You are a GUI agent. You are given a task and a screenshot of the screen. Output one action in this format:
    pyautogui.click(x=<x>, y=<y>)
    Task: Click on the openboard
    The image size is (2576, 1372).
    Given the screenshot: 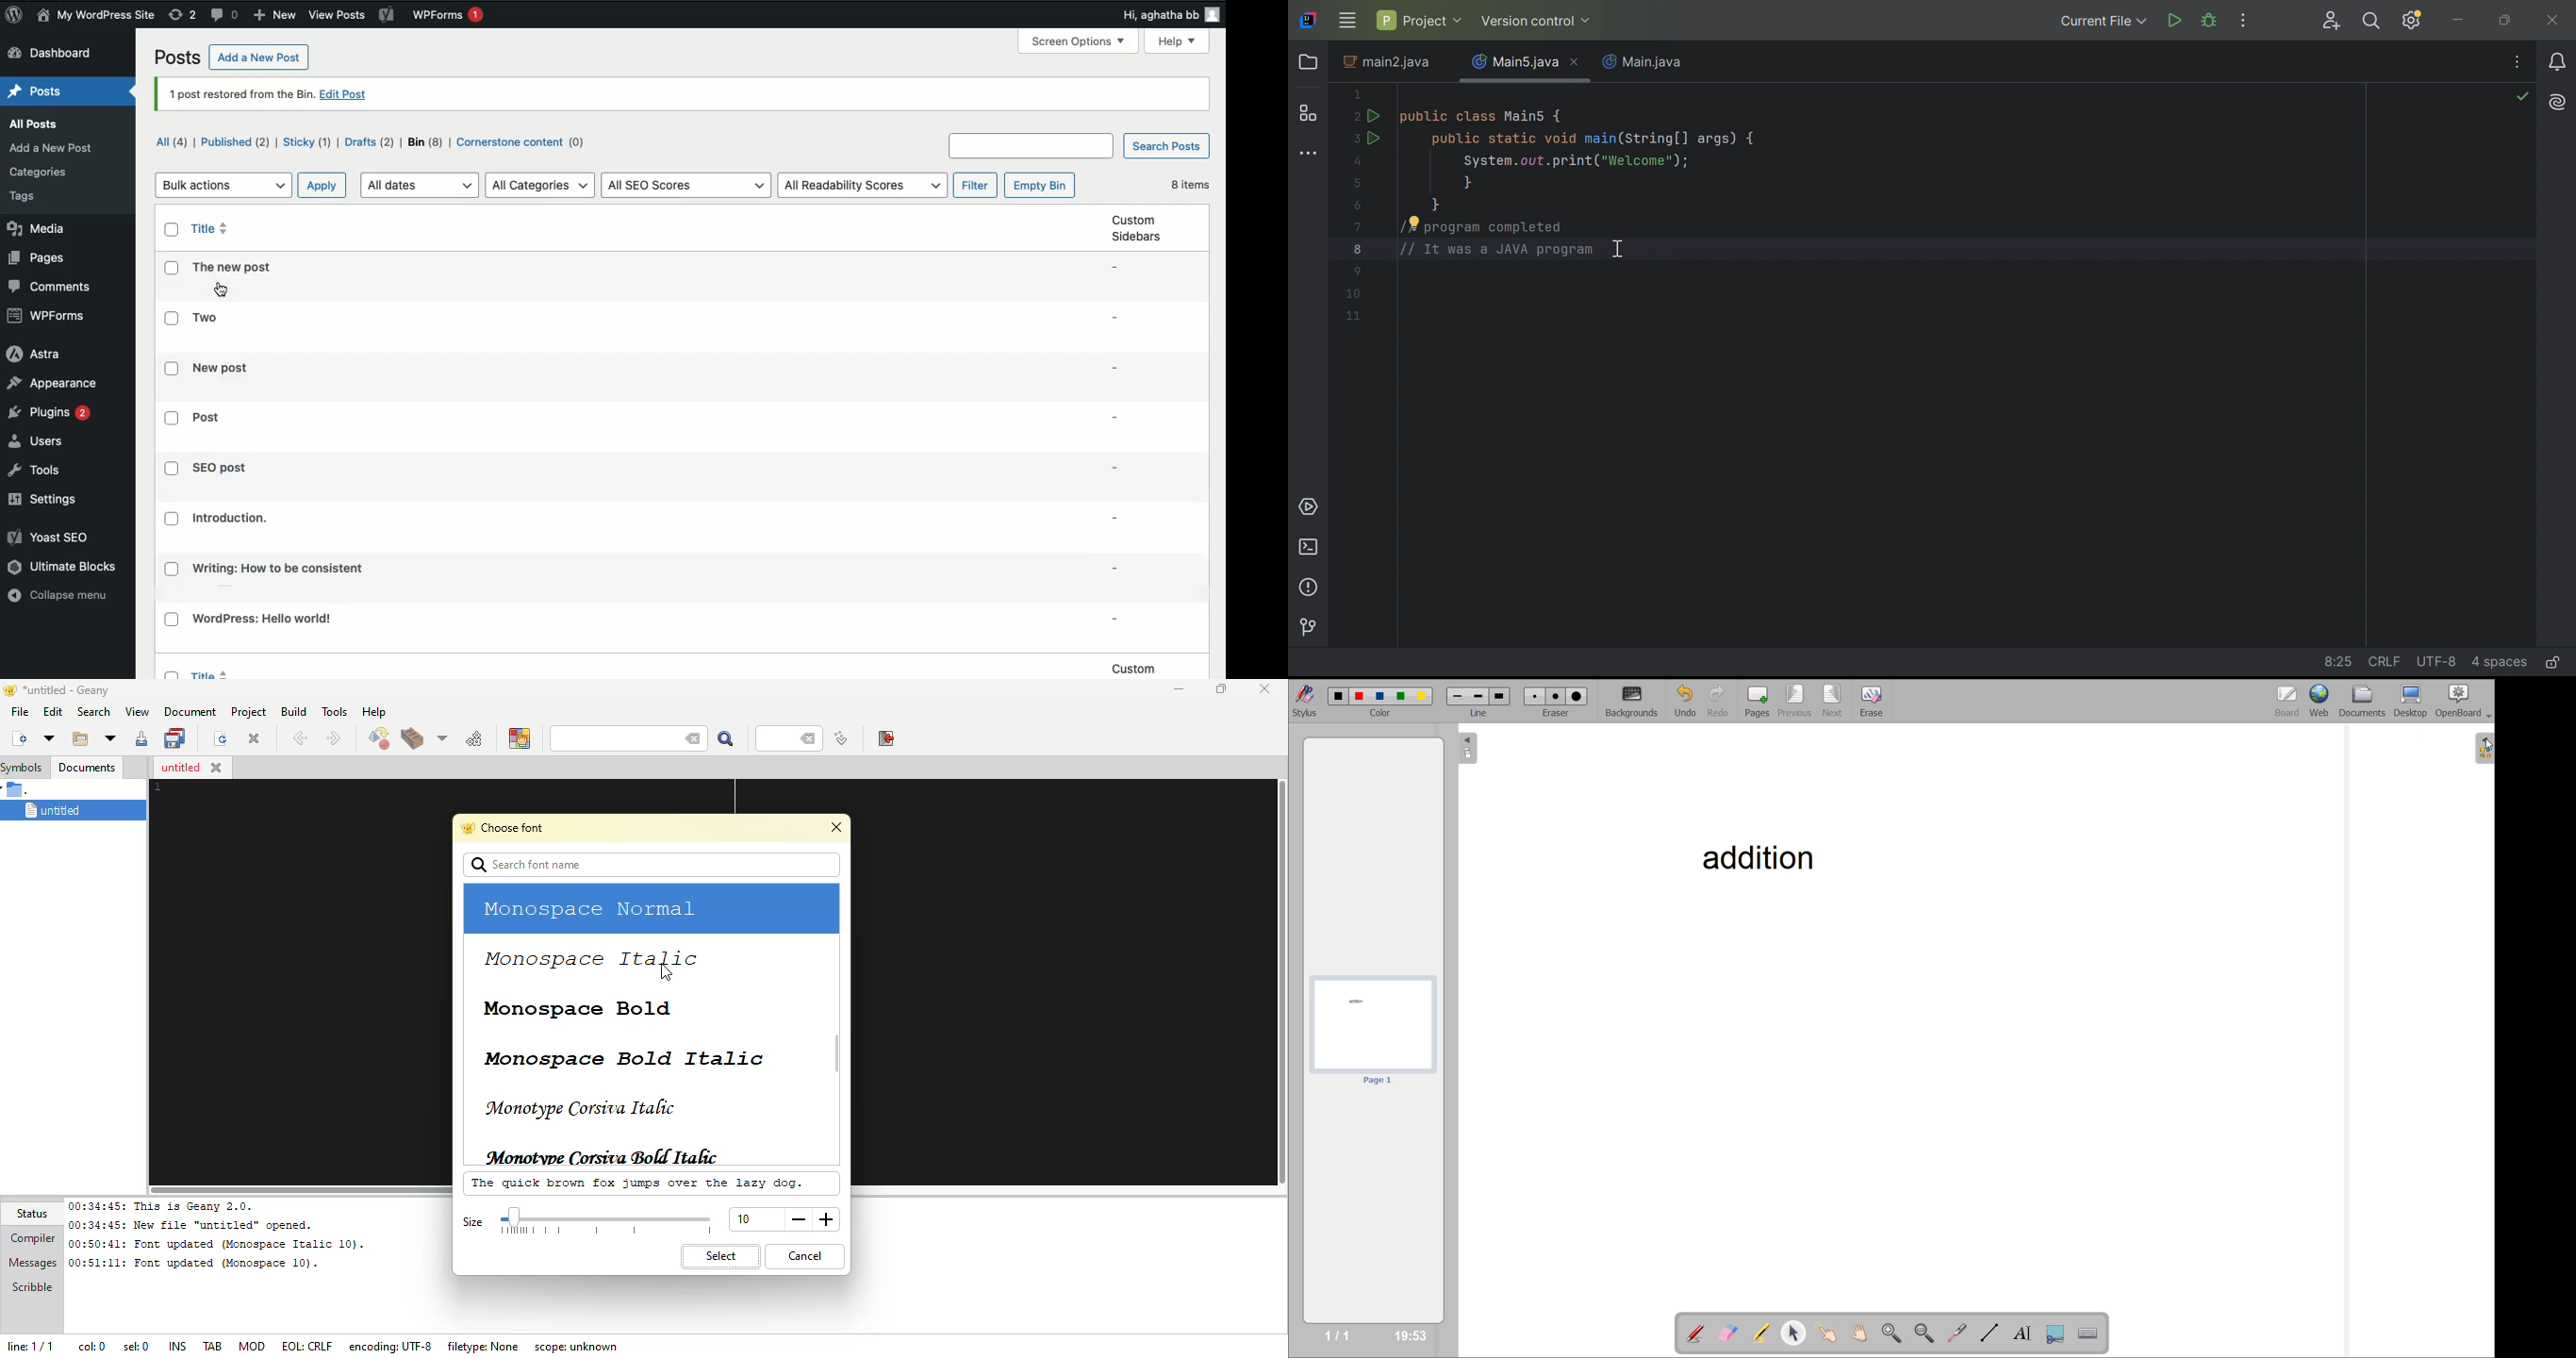 What is the action you would take?
    pyautogui.click(x=2465, y=701)
    